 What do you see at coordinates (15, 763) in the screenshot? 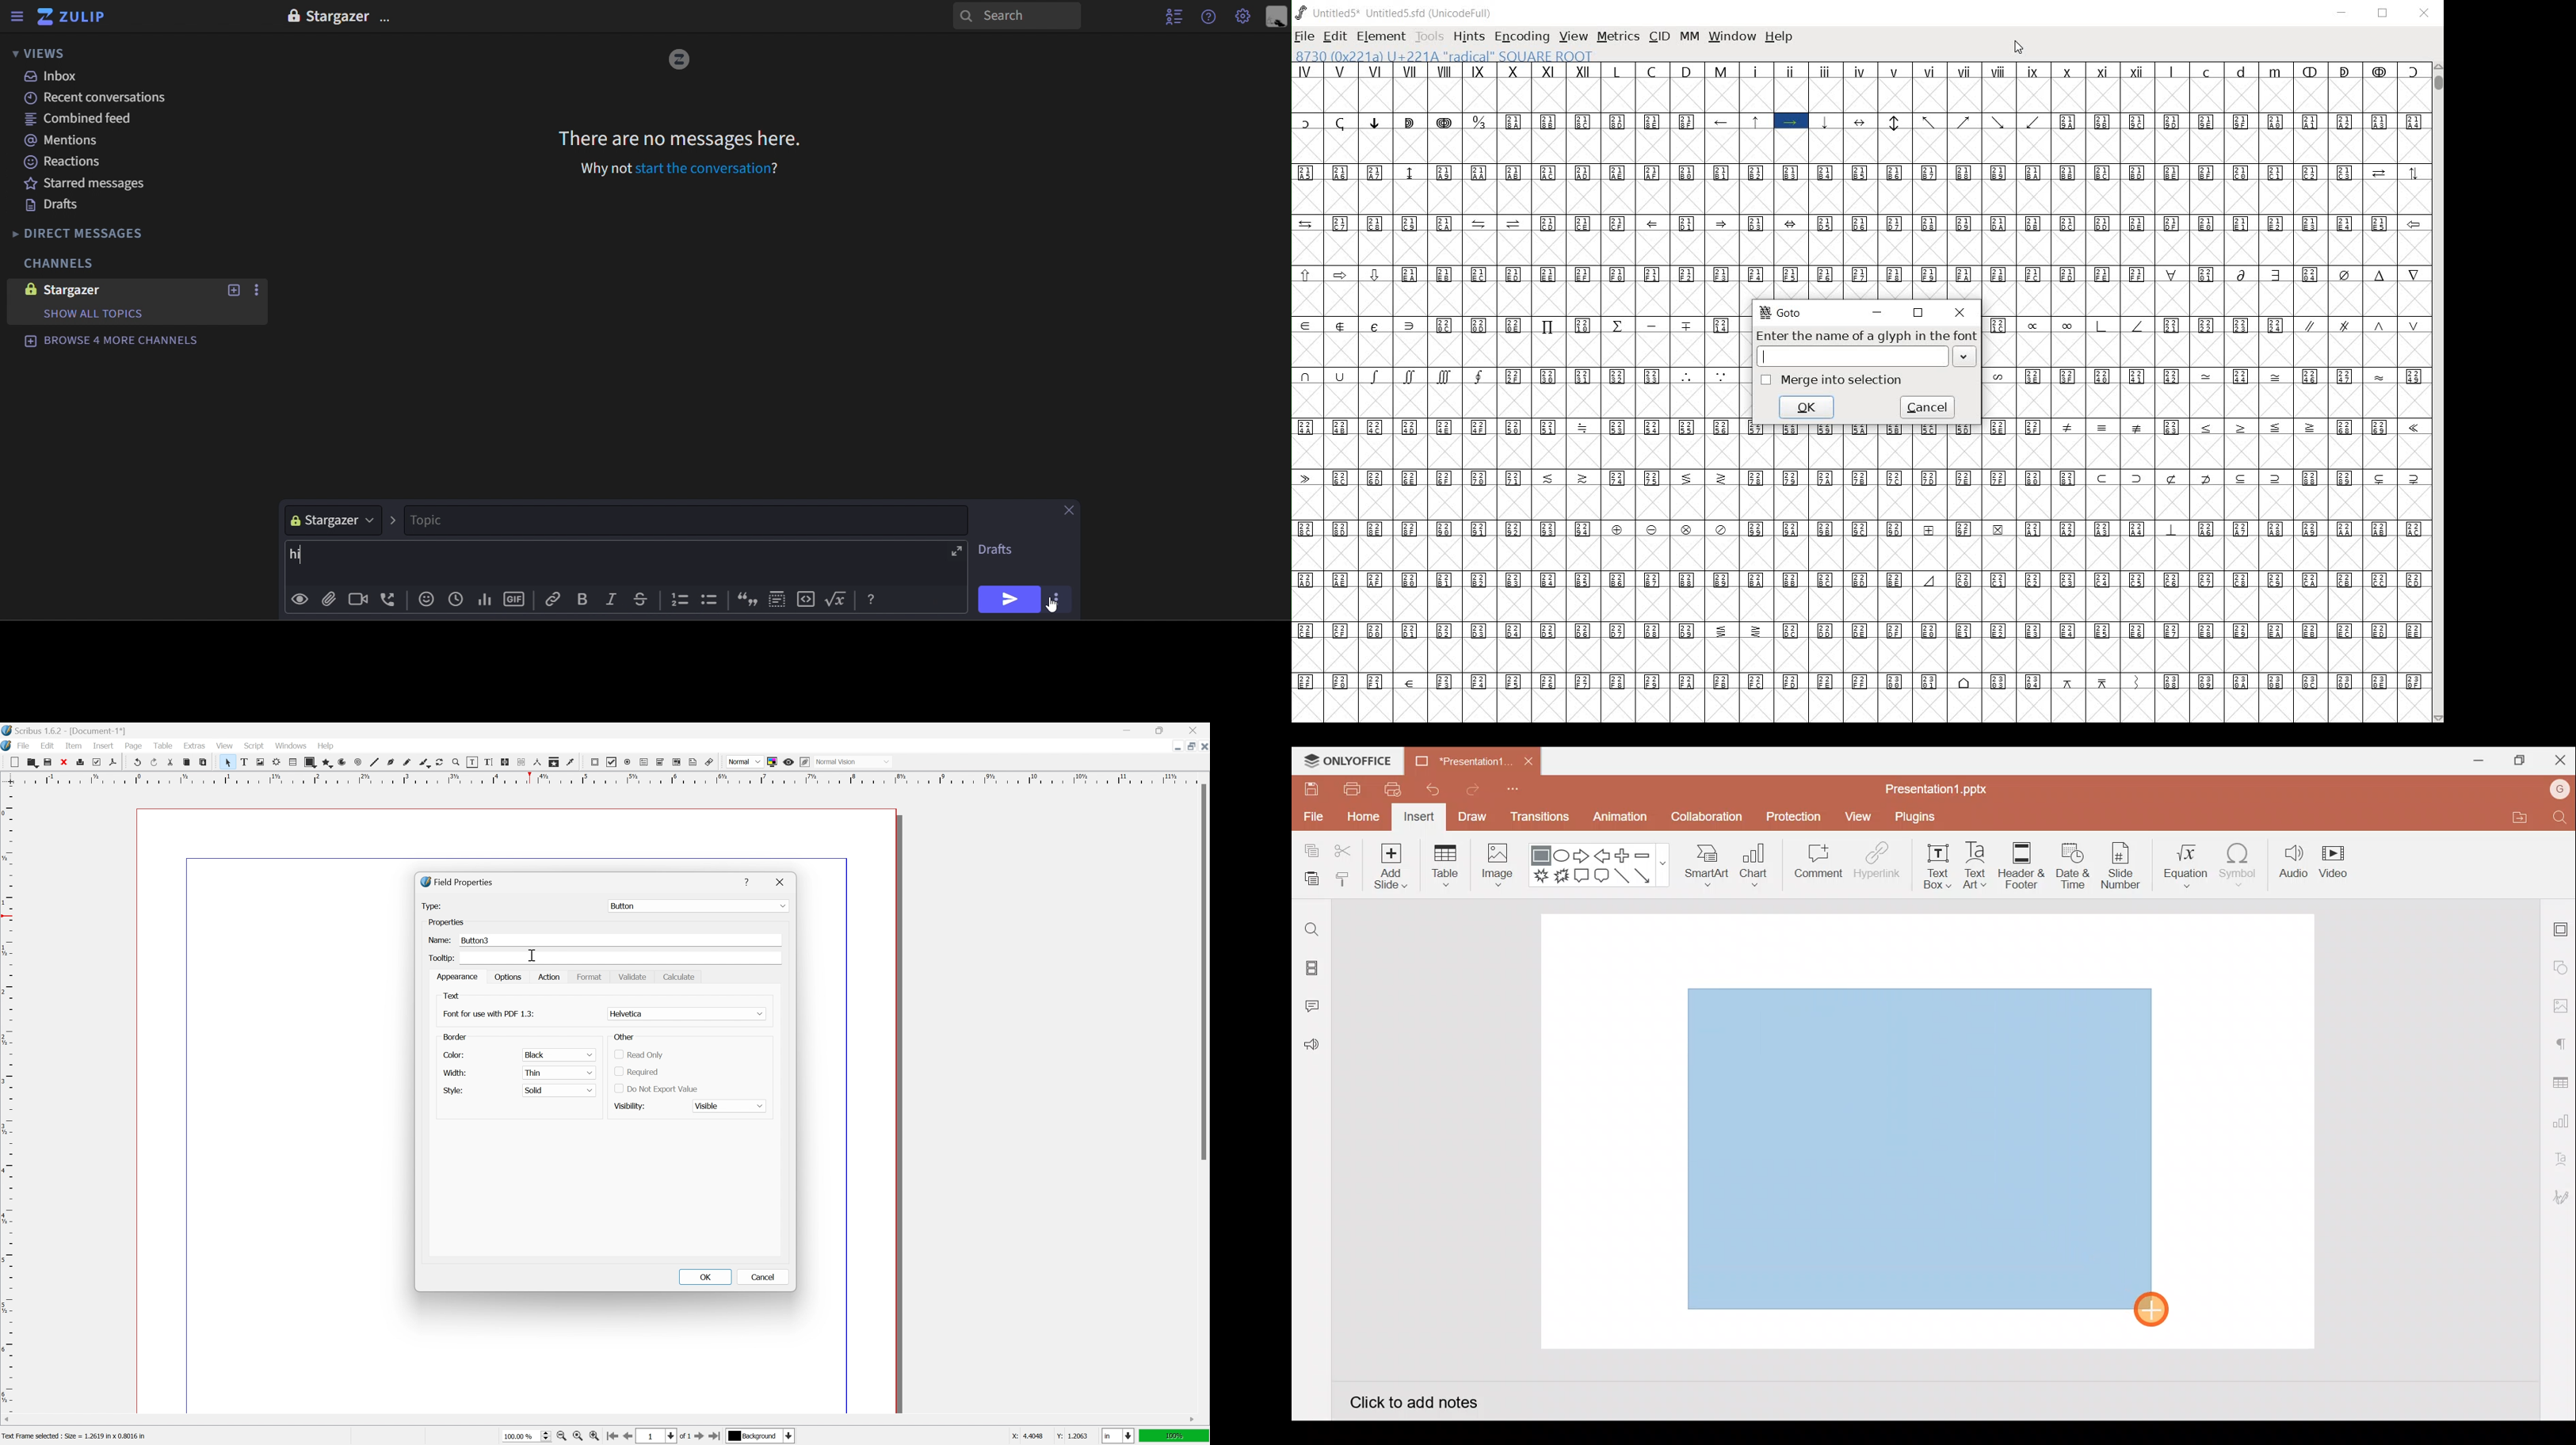
I see `new` at bounding box center [15, 763].